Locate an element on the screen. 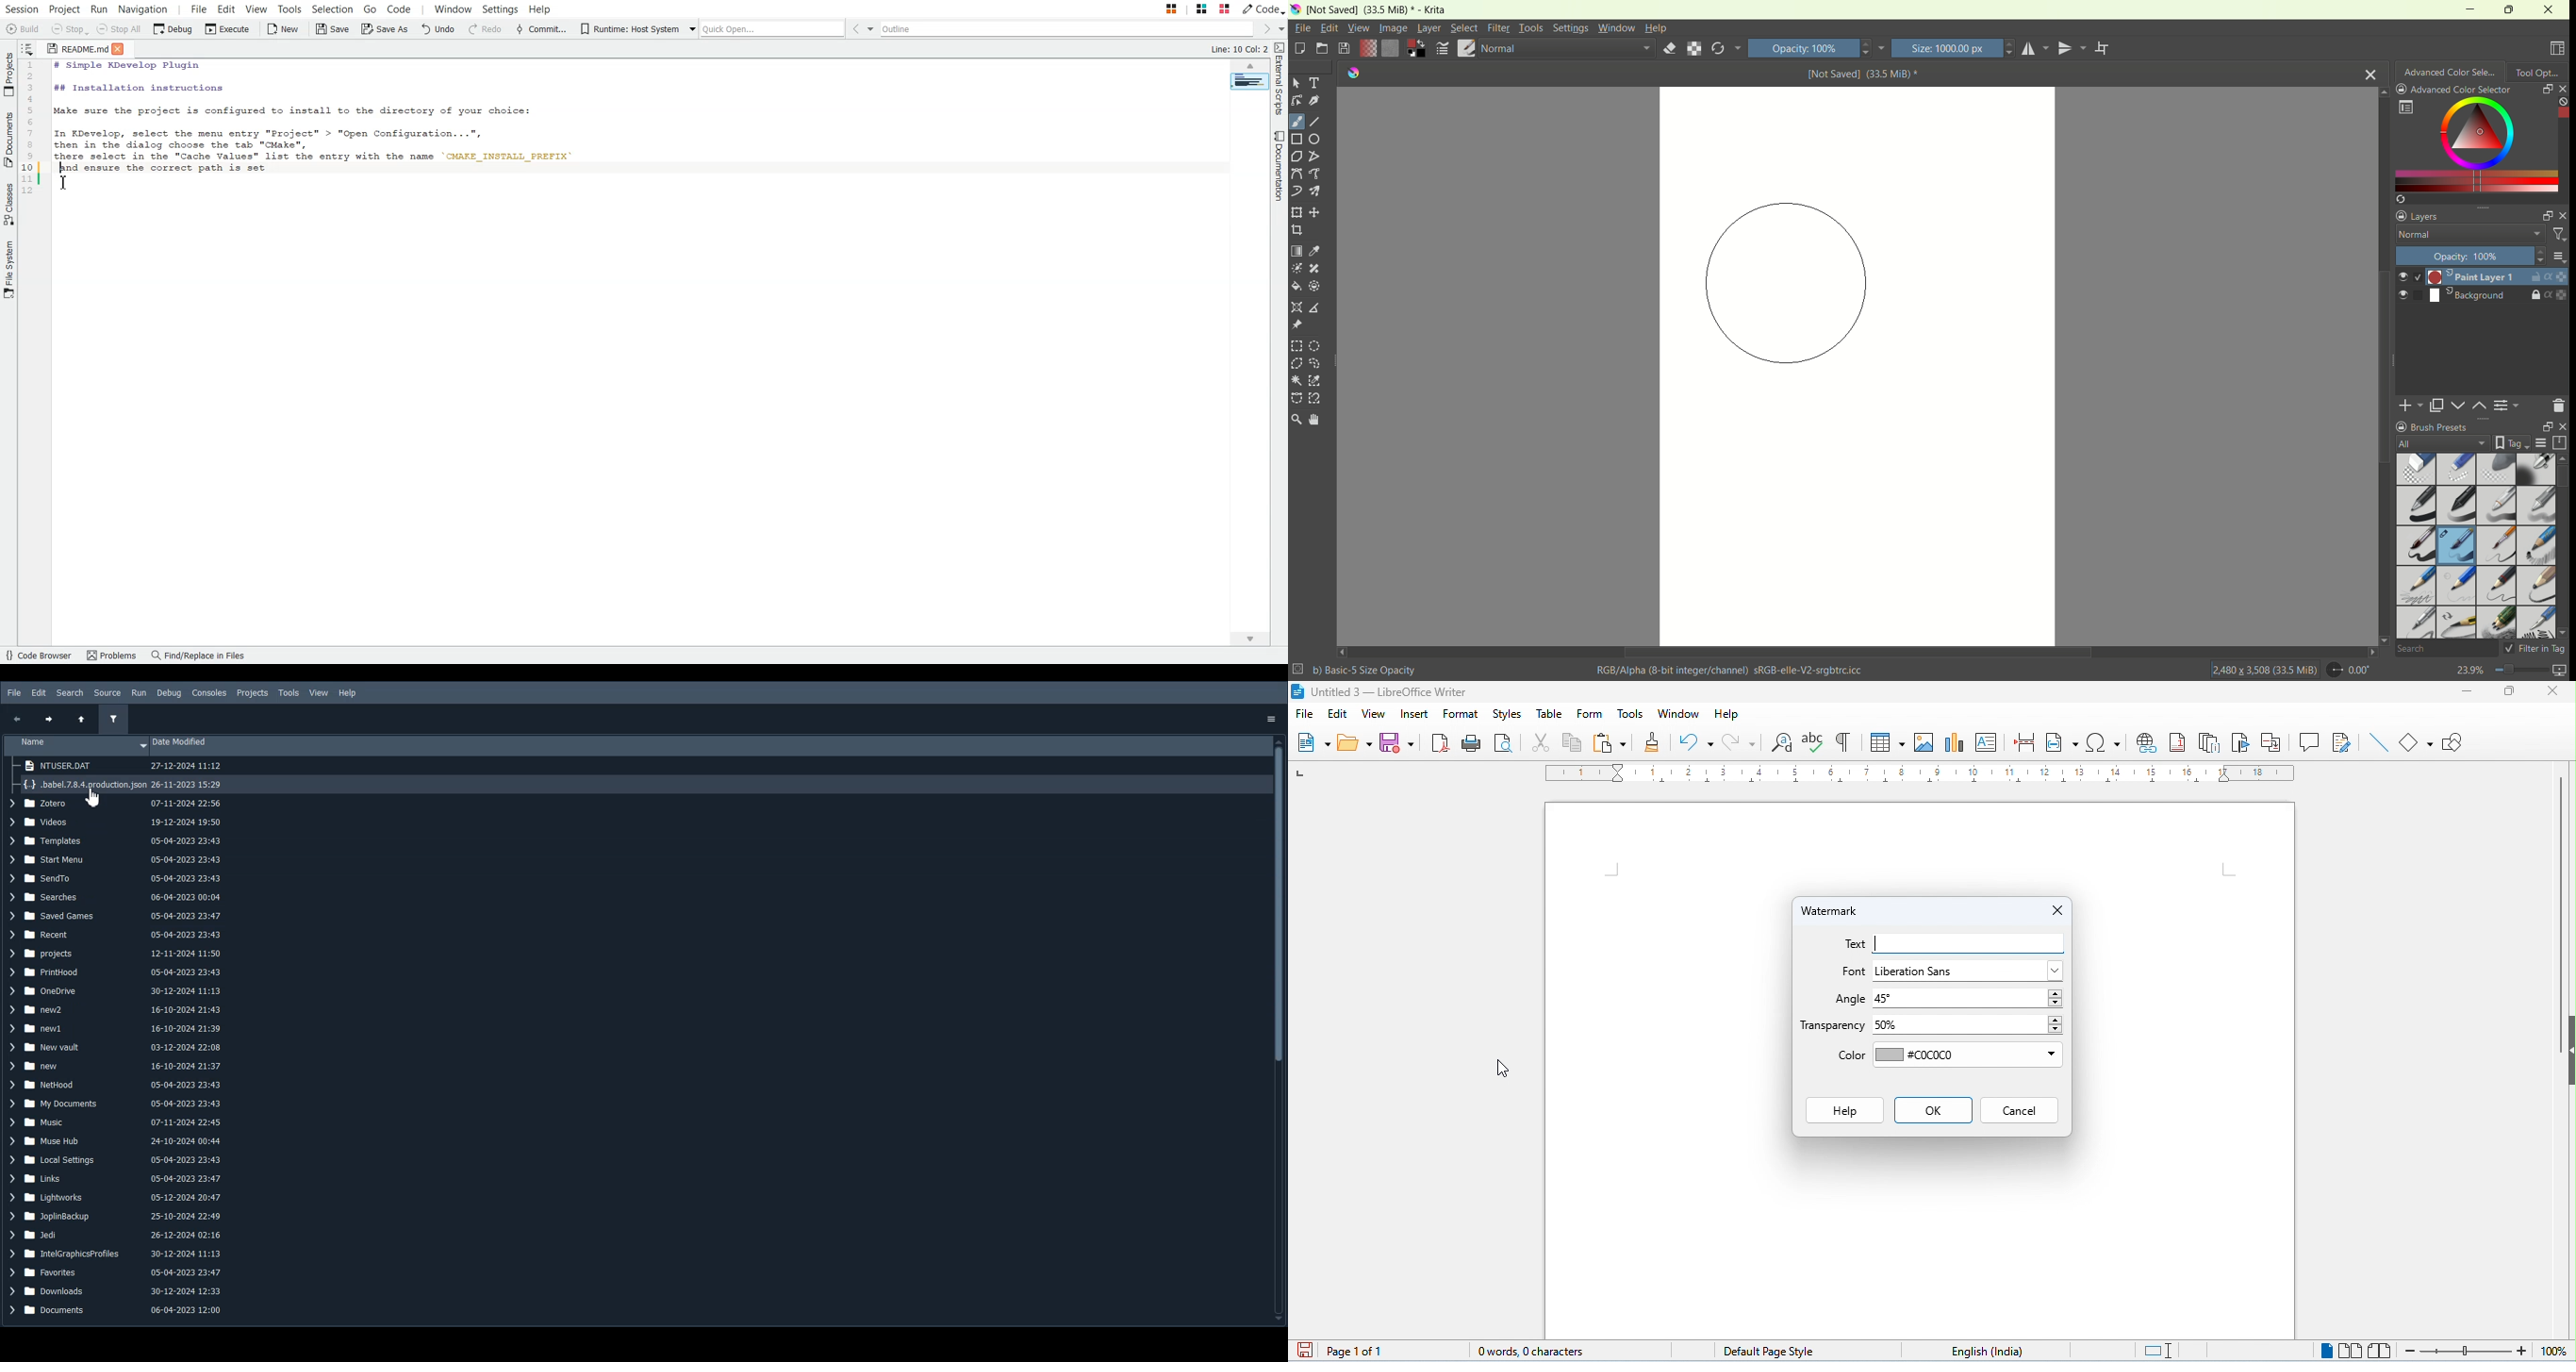 This screenshot has height=1372, width=2576. colorize mask tool is located at coordinates (1297, 268).